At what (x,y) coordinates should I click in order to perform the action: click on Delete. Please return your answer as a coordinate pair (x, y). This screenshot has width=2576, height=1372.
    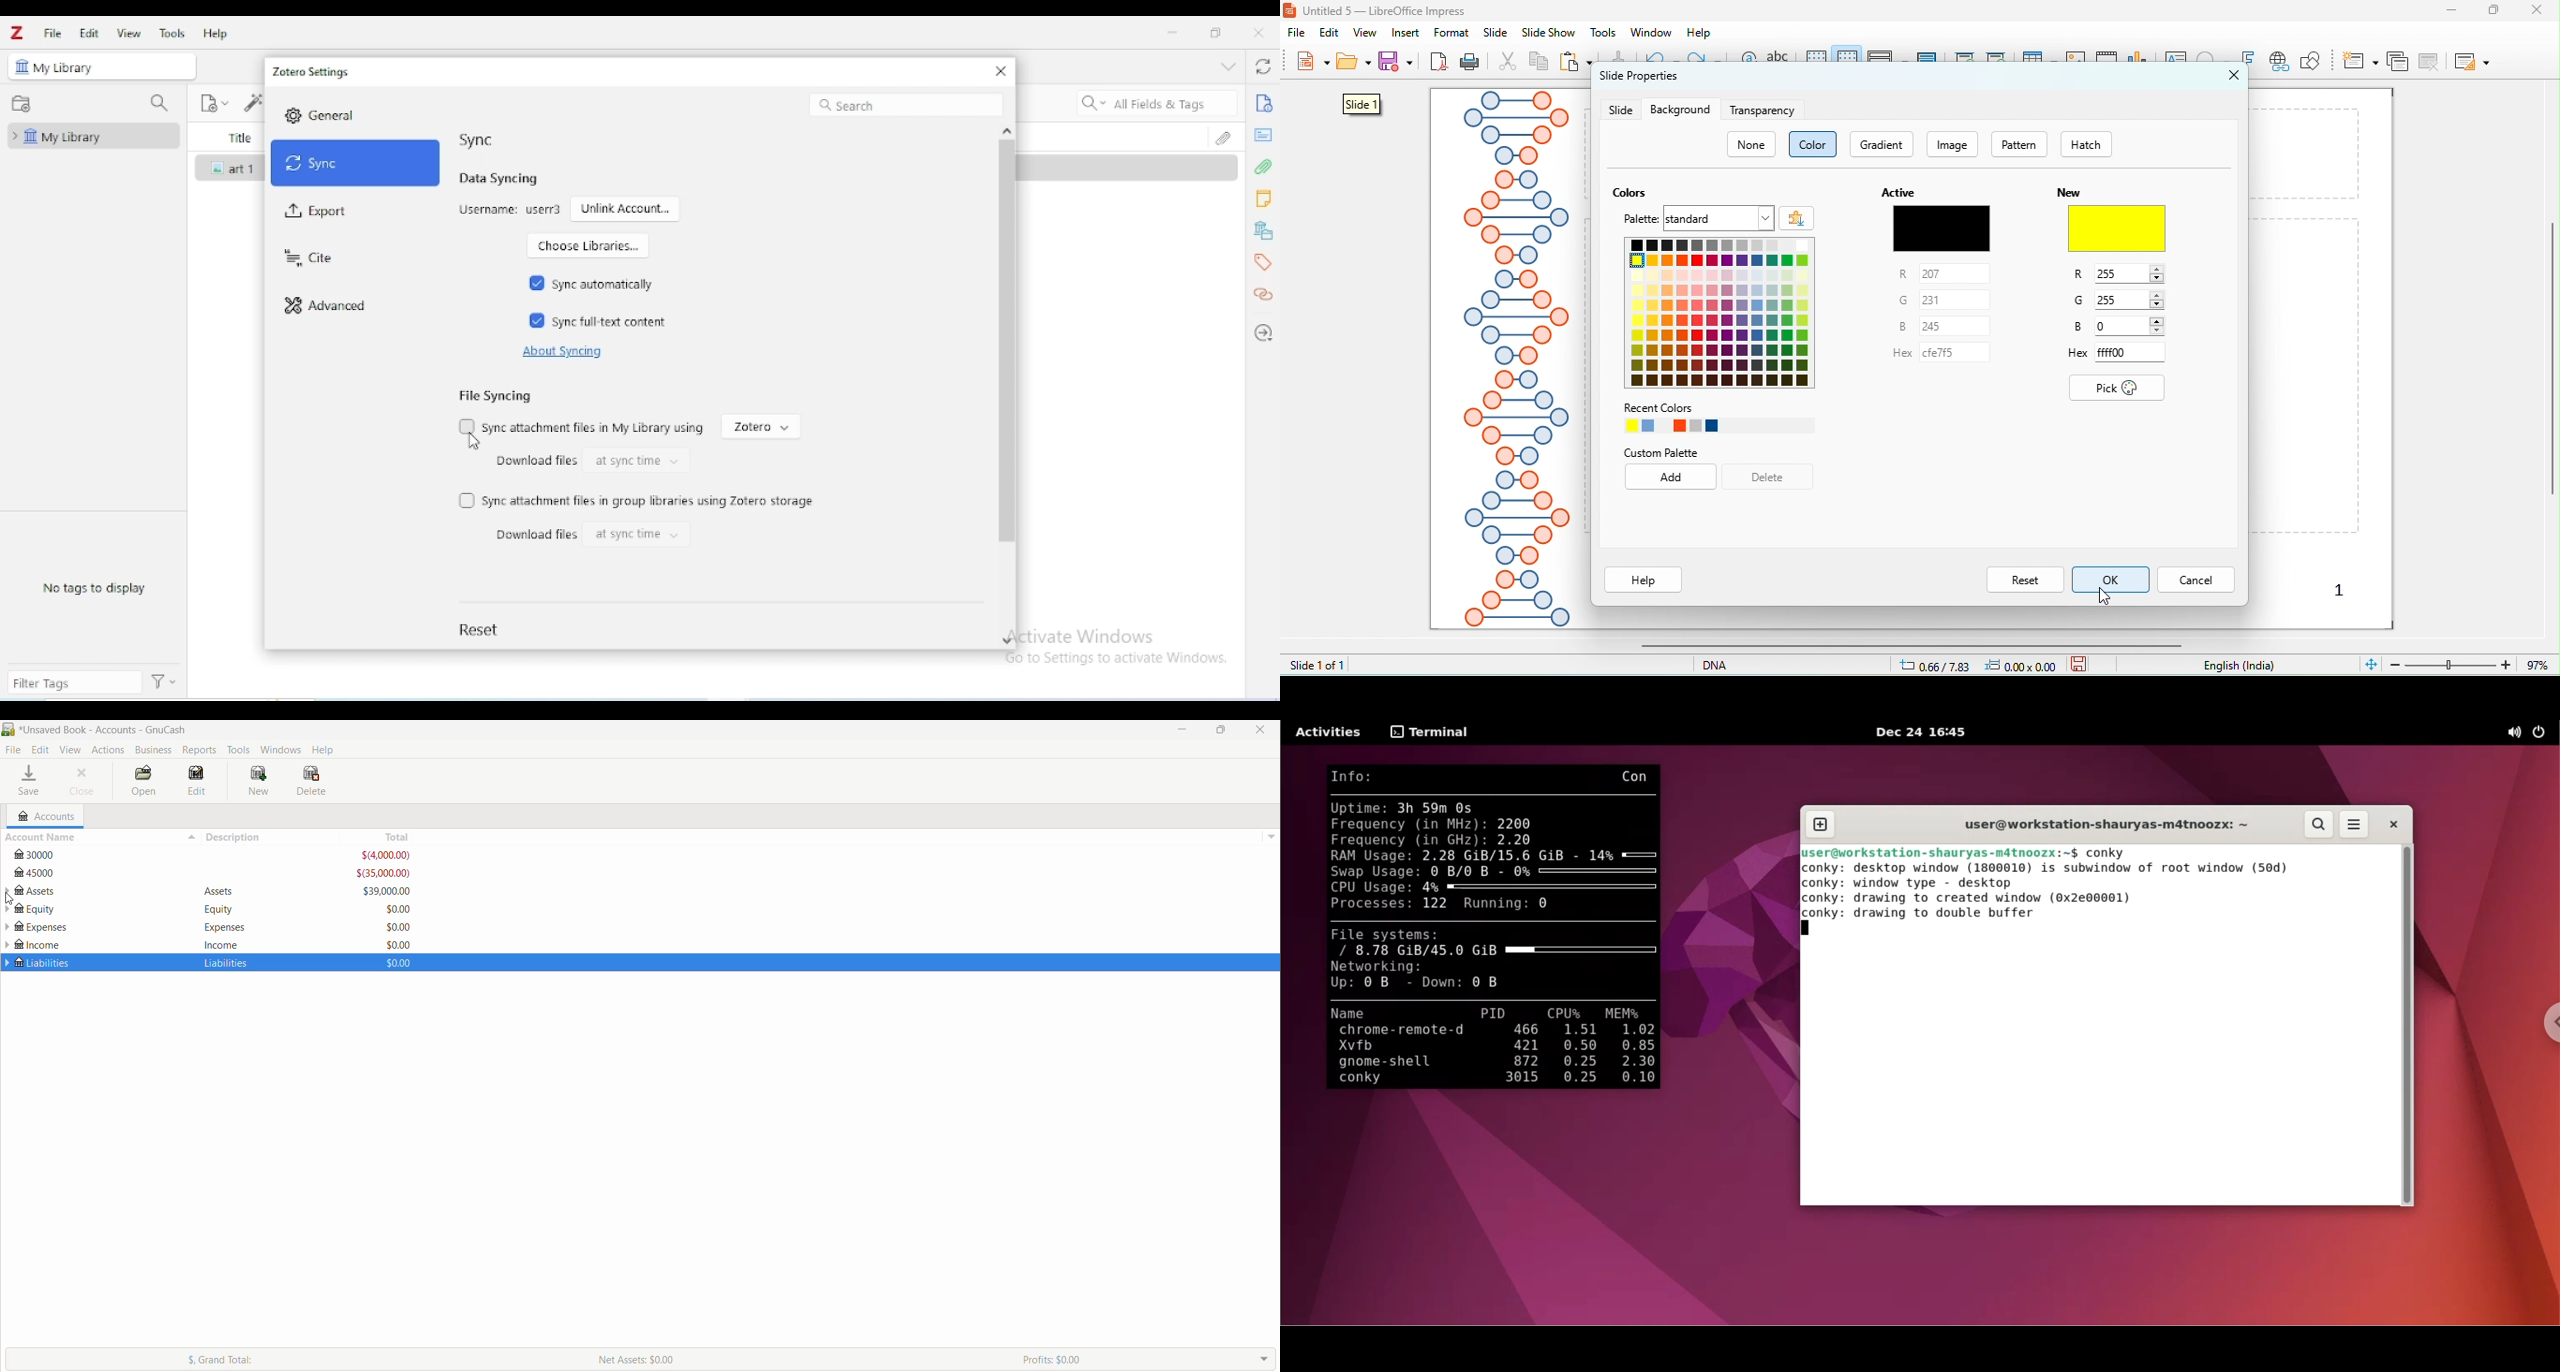
    Looking at the image, I should click on (312, 779).